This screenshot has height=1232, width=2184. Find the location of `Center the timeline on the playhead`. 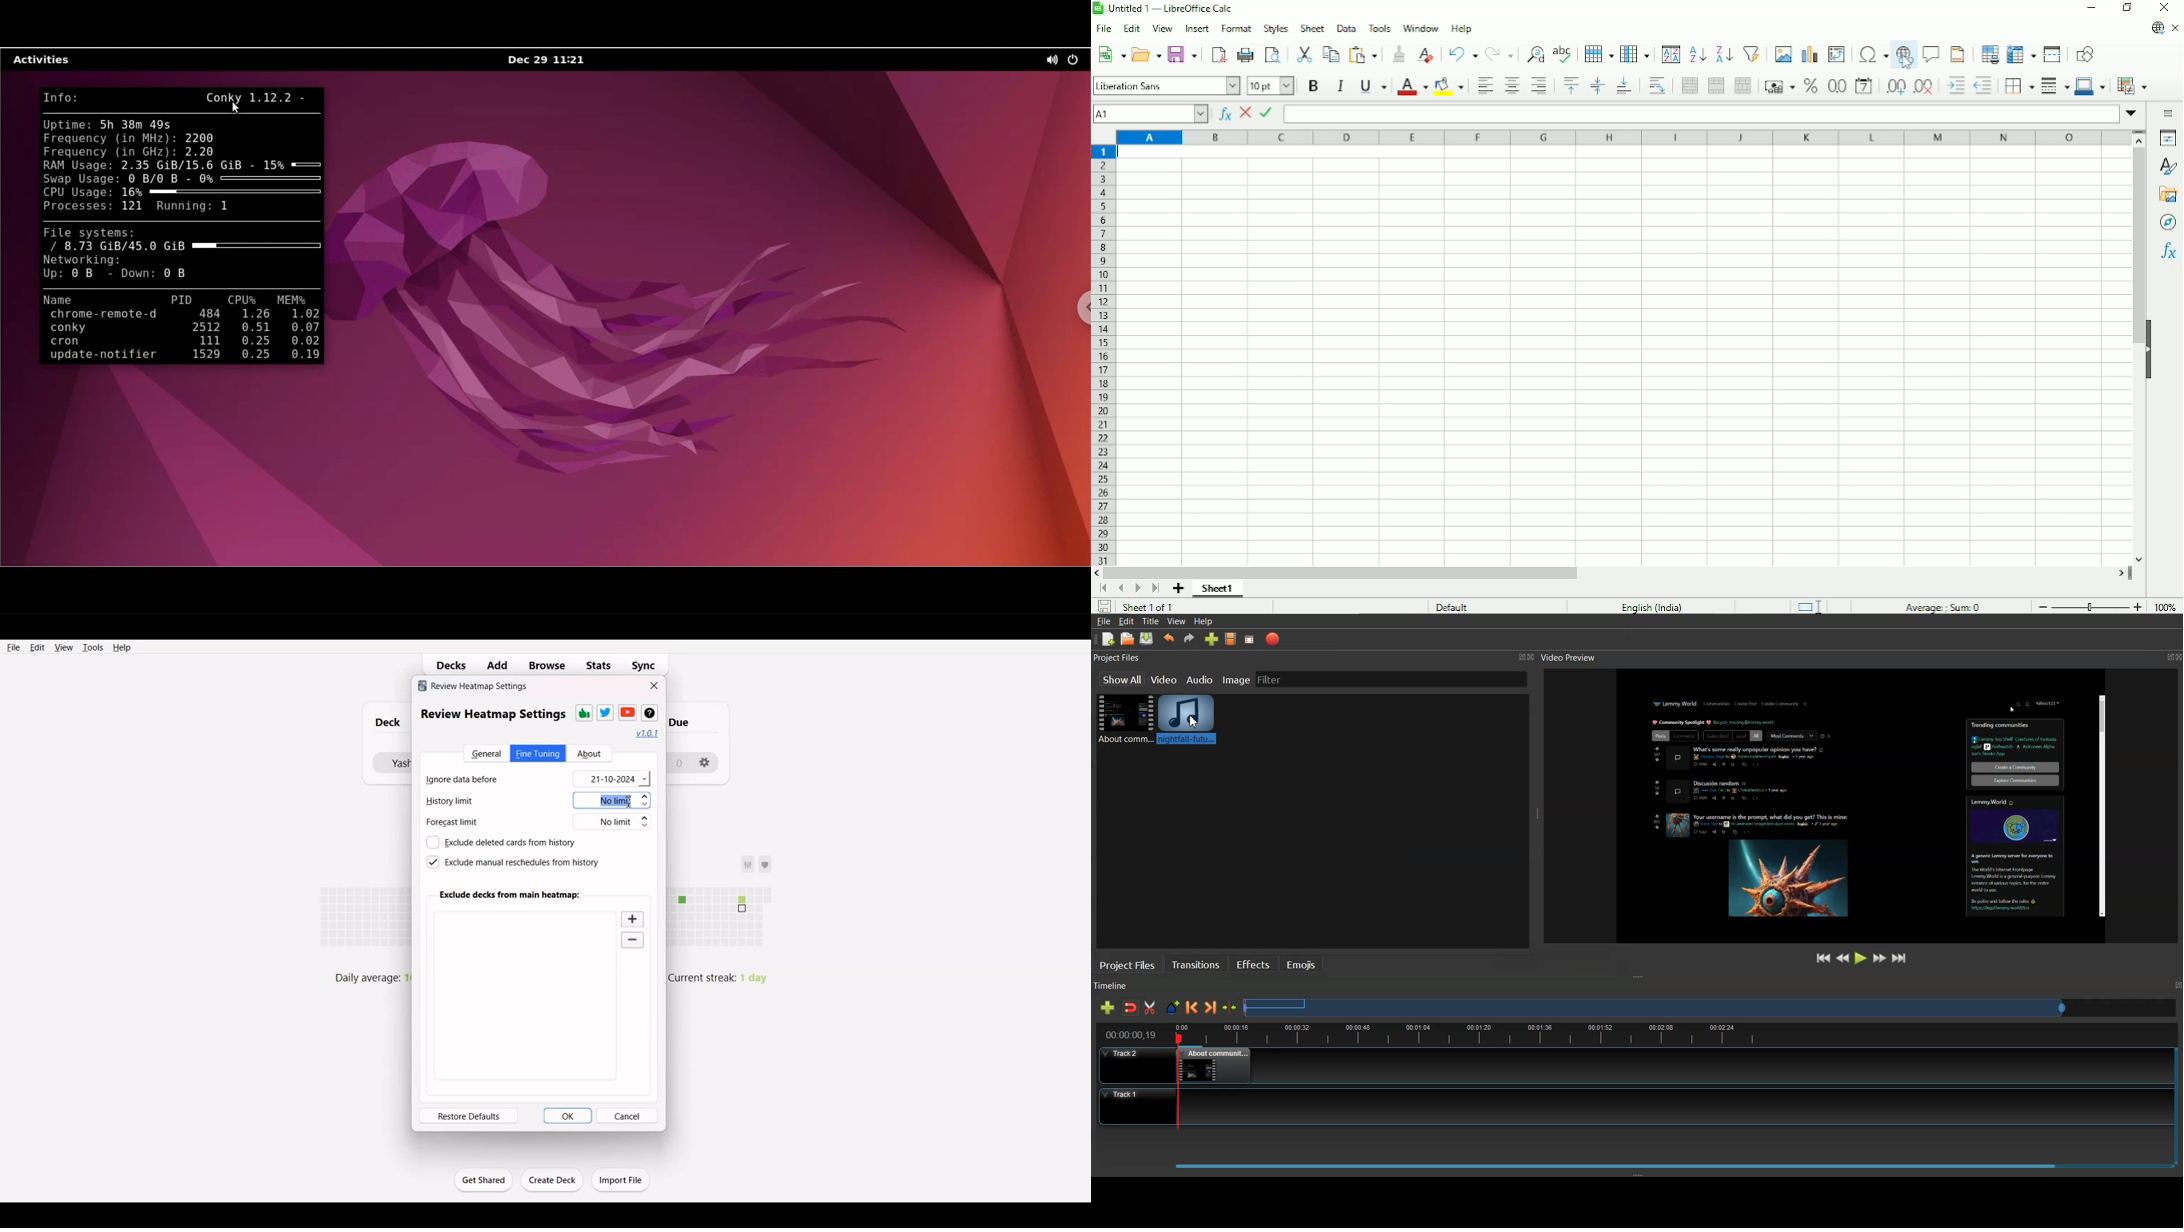

Center the timeline on the playhead is located at coordinates (1230, 1008).